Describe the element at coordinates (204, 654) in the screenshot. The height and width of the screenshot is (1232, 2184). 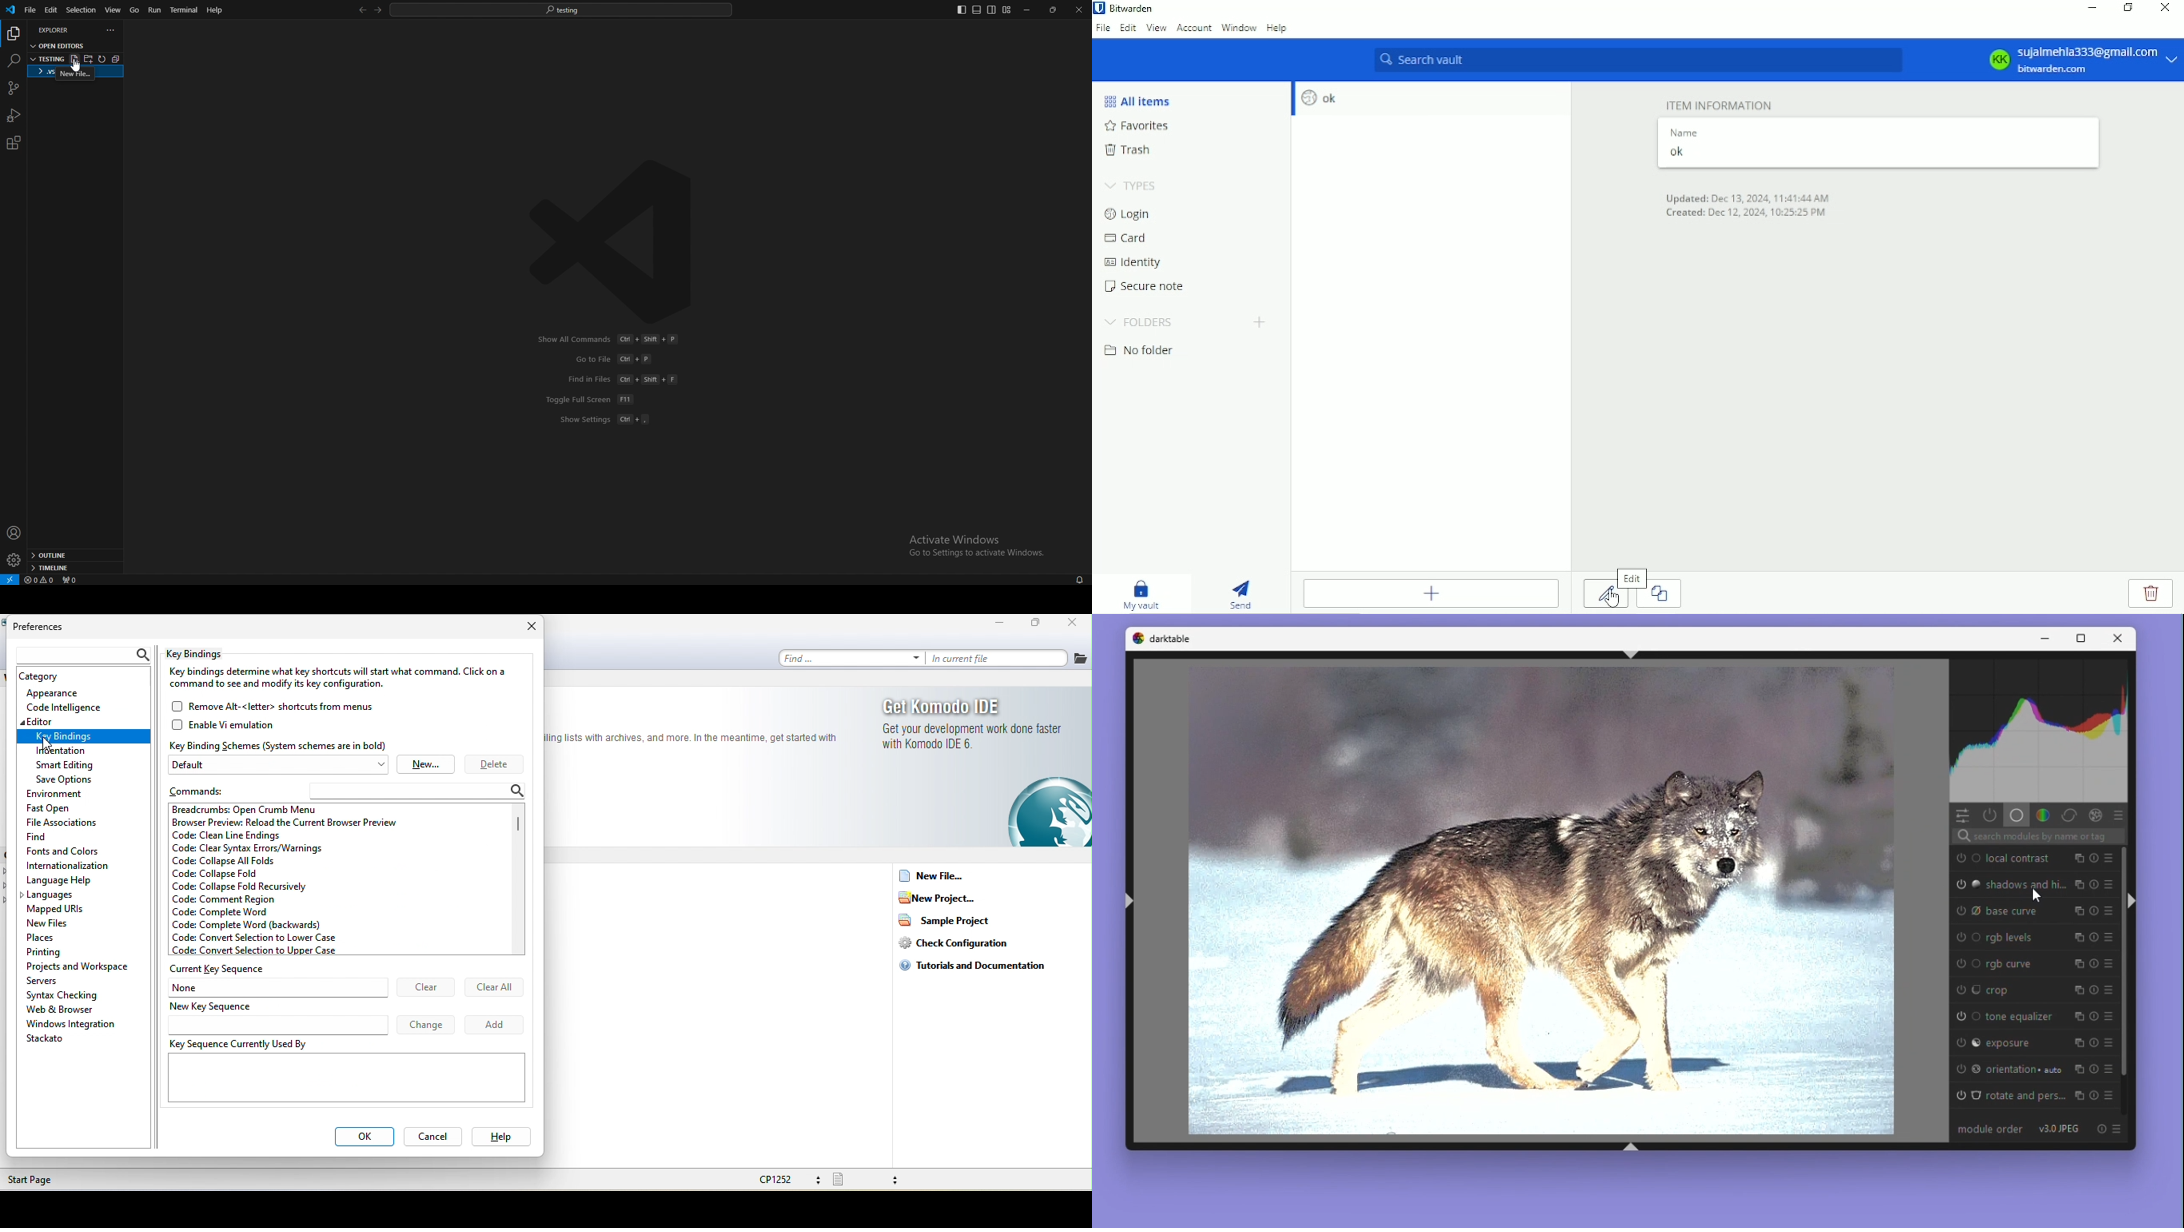
I see `key bindings` at that location.